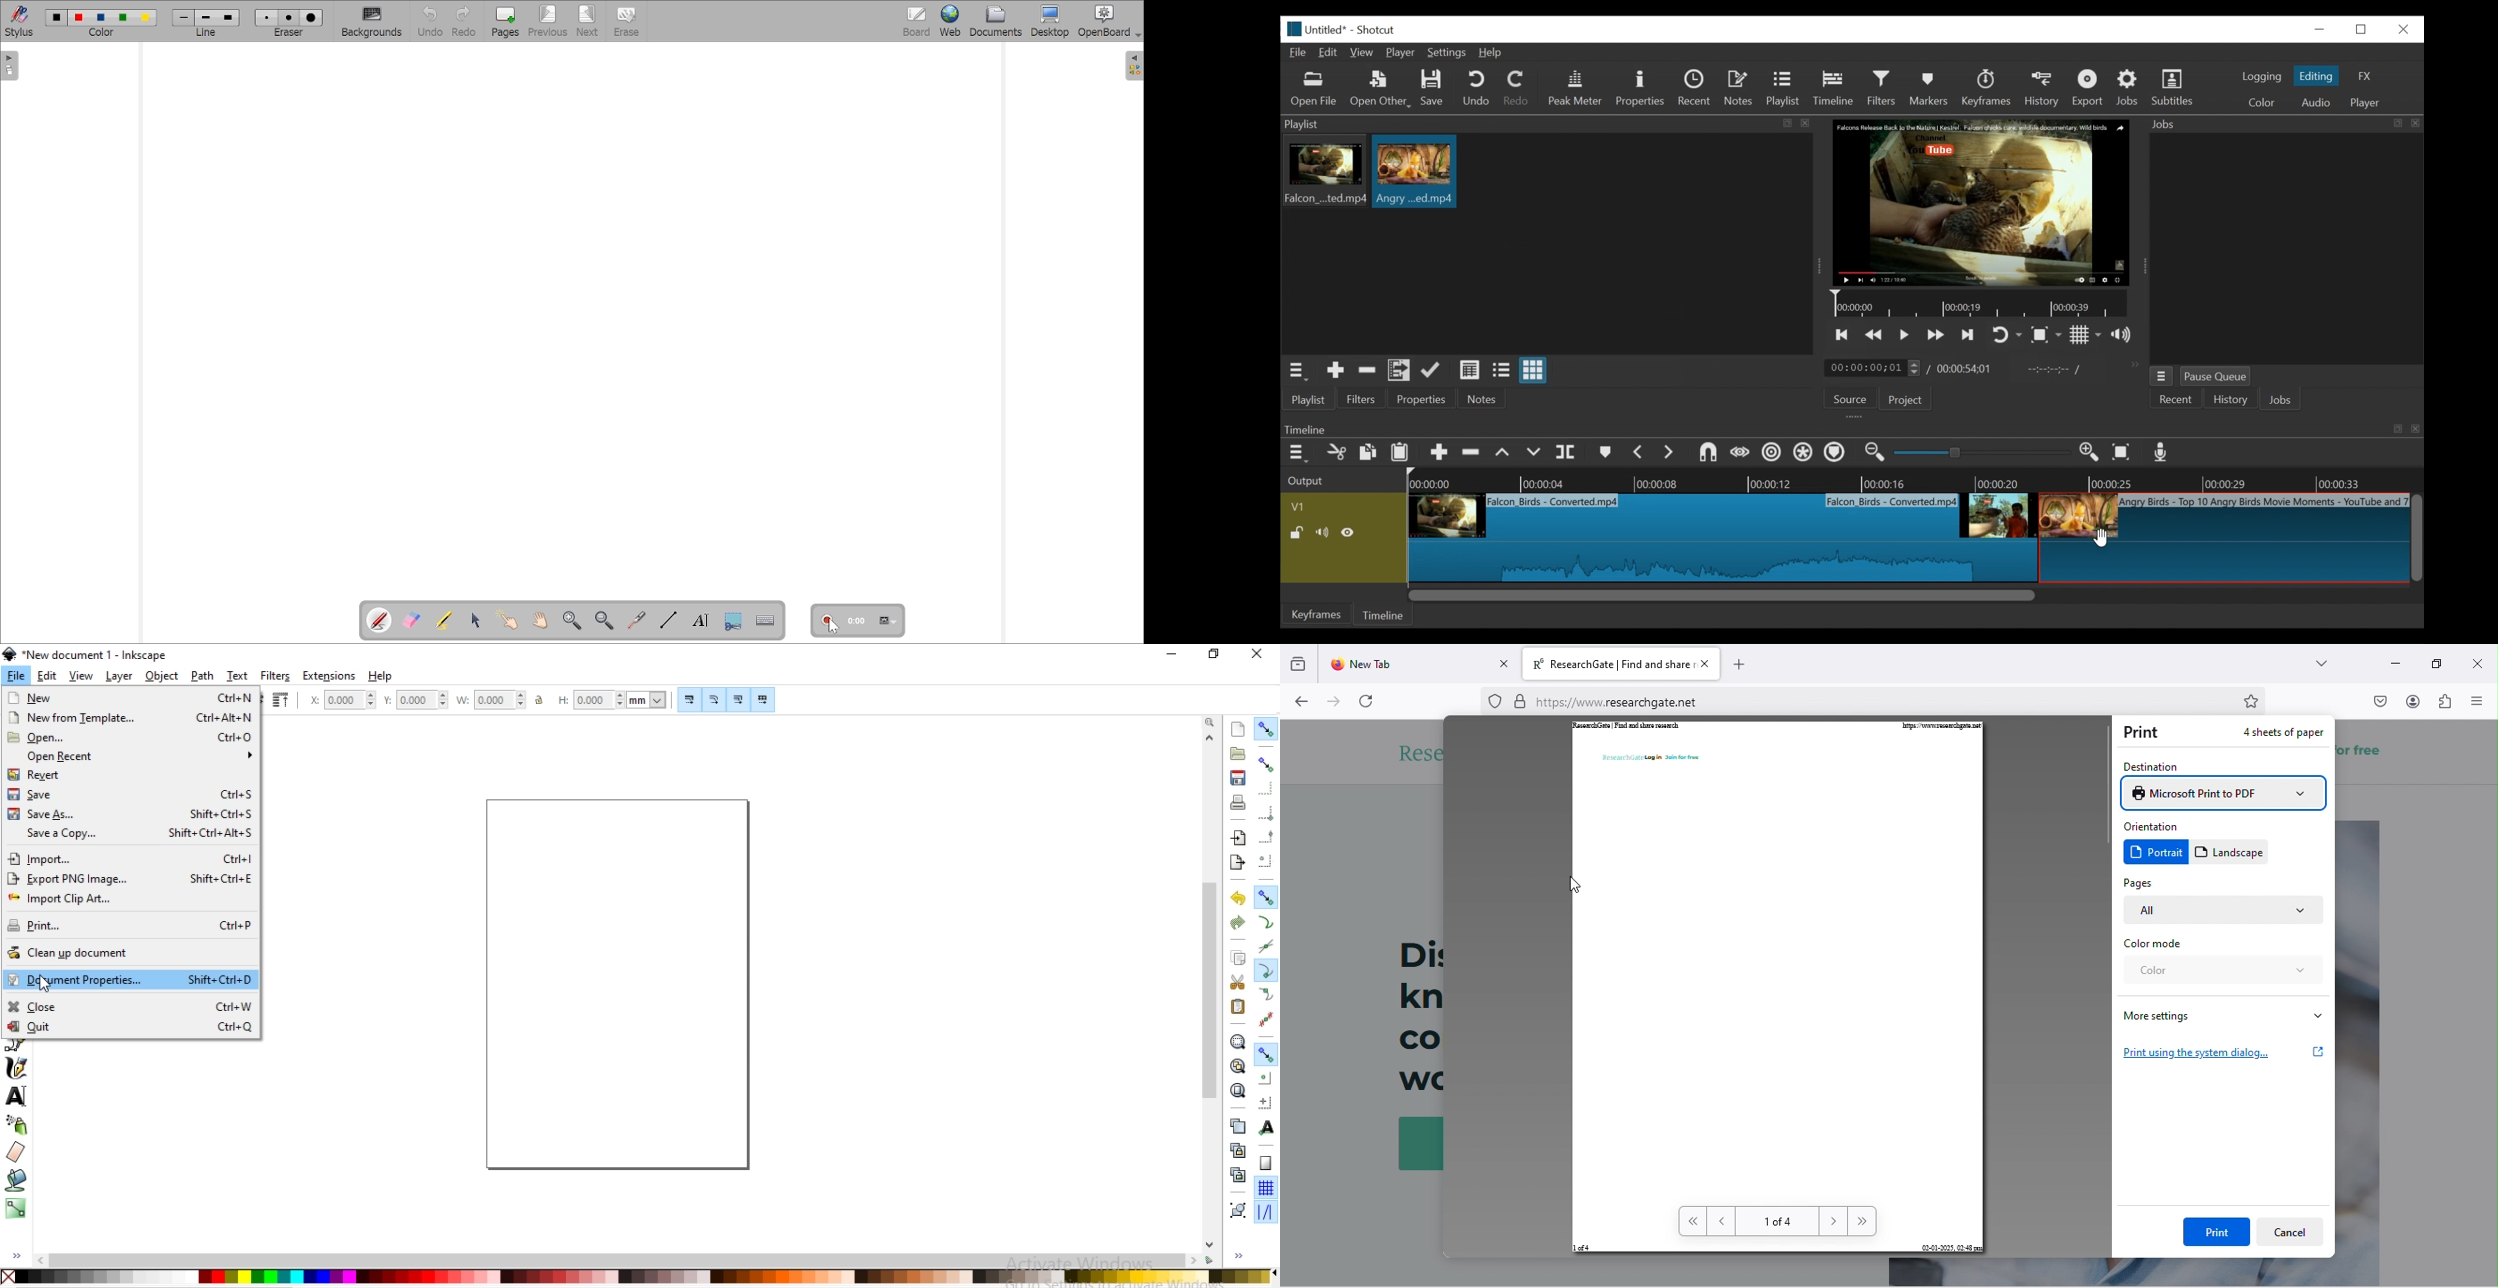 The width and height of the screenshot is (2520, 1288). Describe the element at coordinates (82, 676) in the screenshot. I see `view` at that location.